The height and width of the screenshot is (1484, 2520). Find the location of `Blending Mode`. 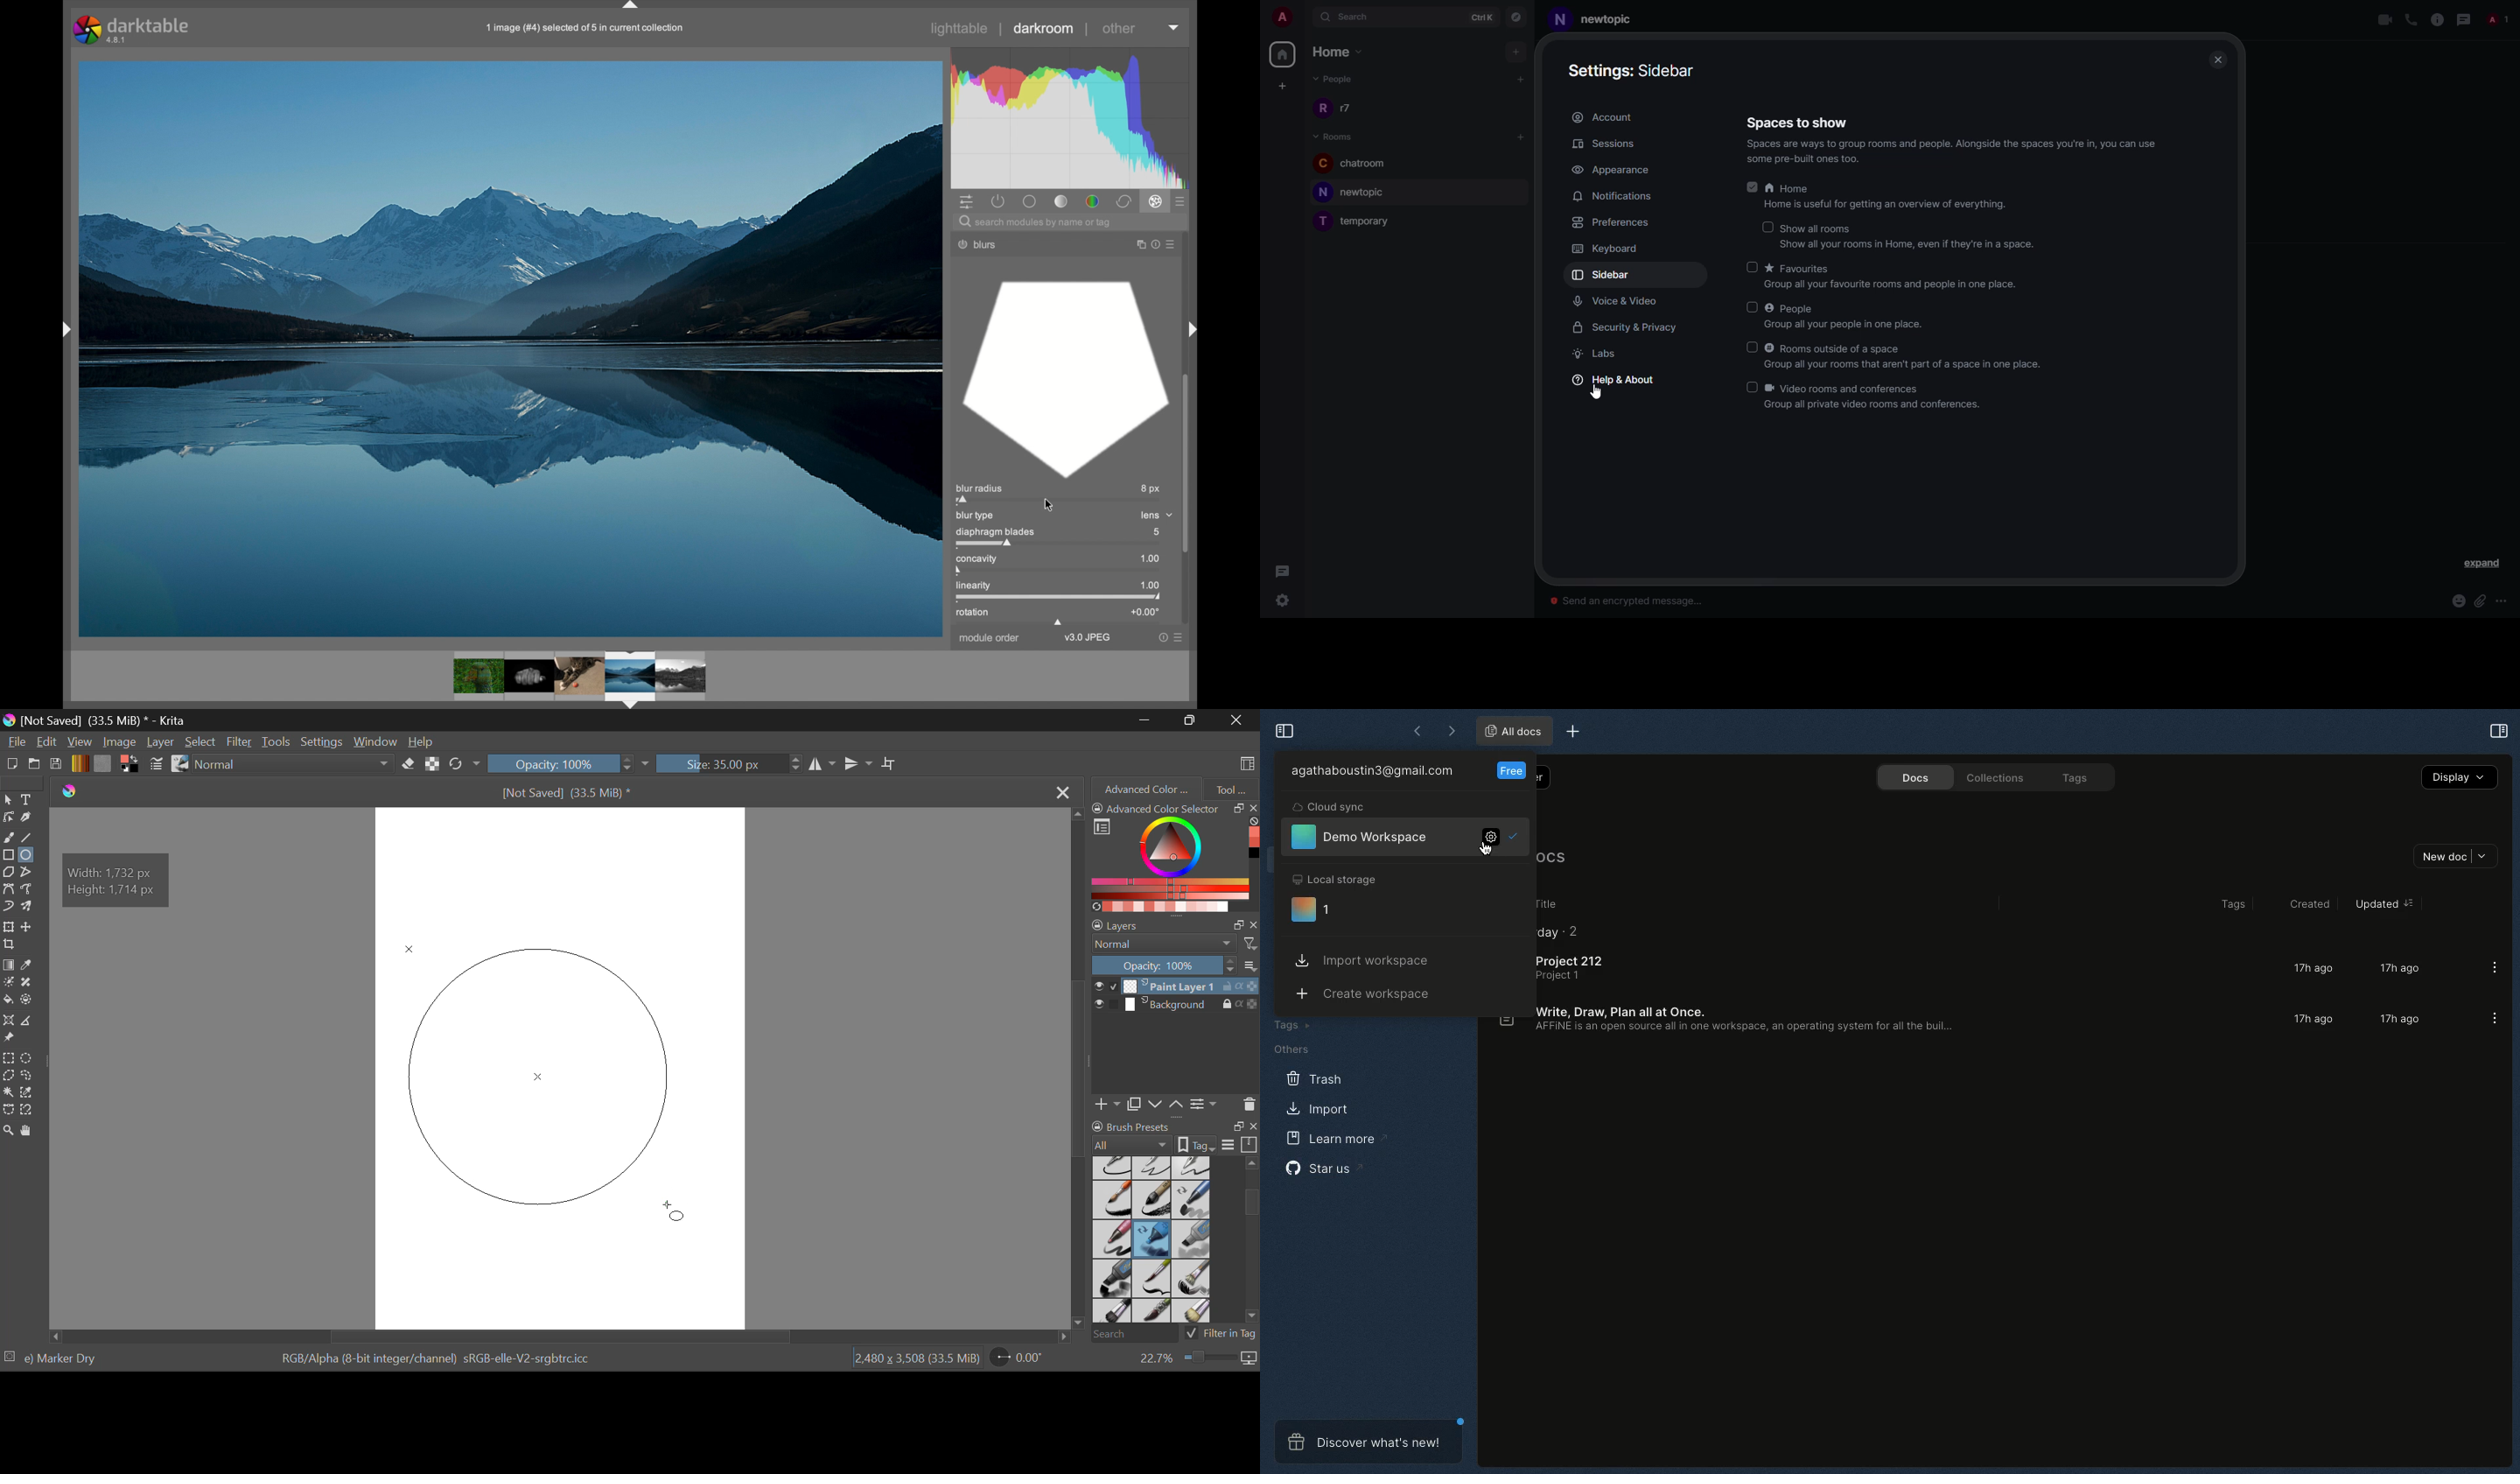

Blending Mode is located at coordinates (1175, 944).